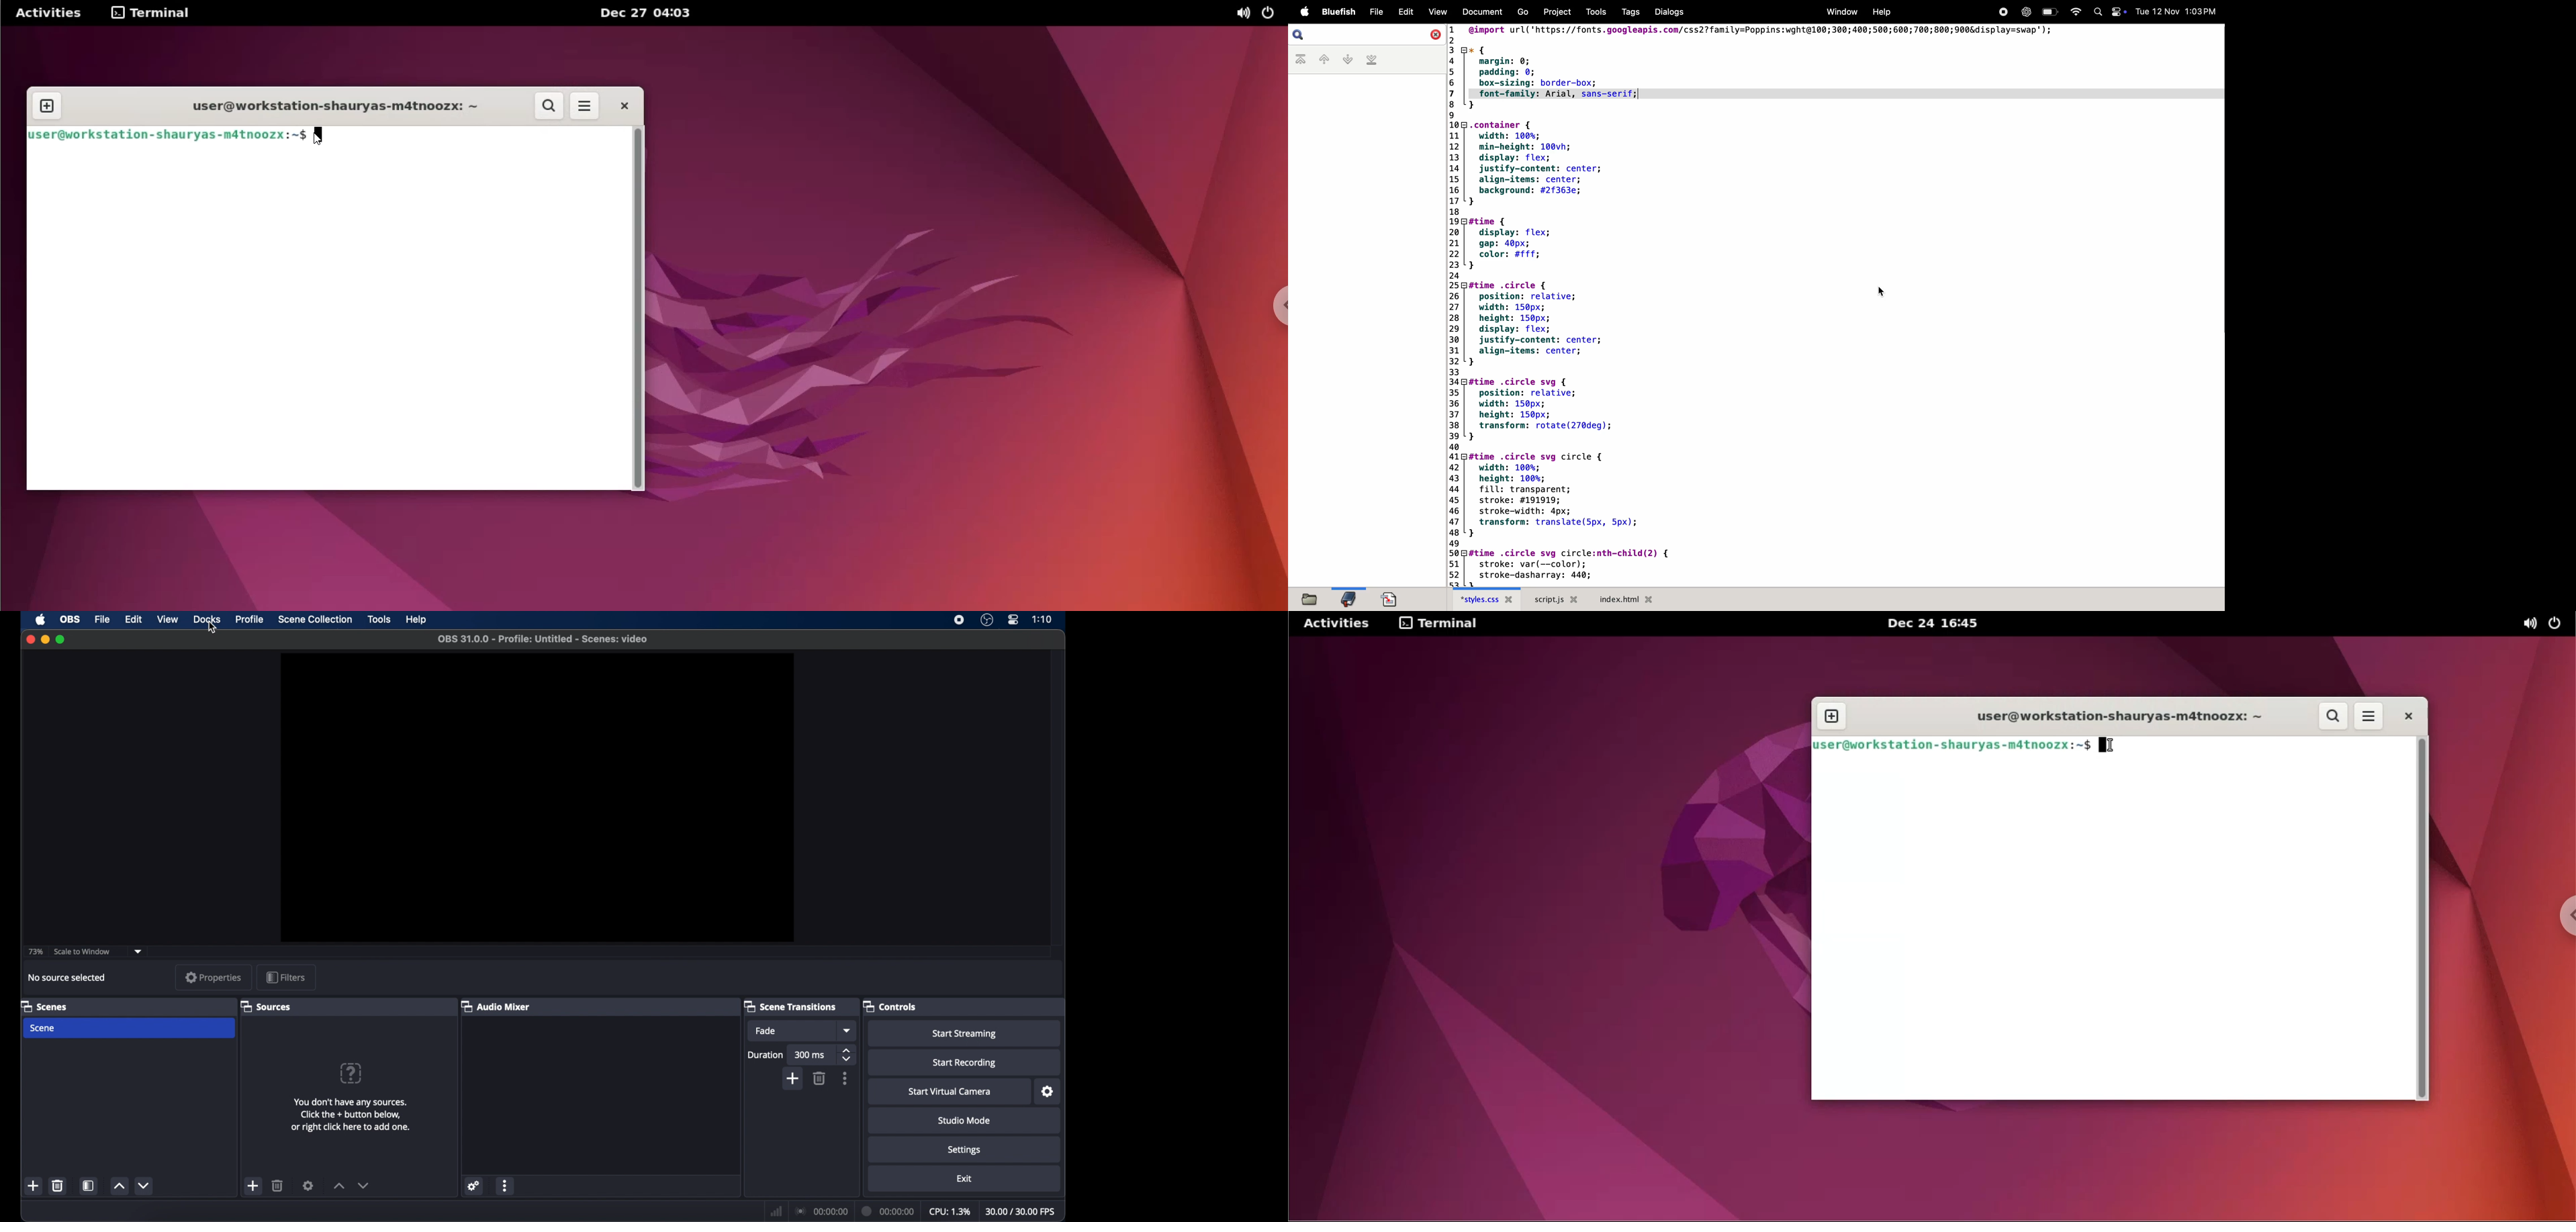  What do you see at coordinates (474, 1185) in the screenshot?
I see `settings` at bounding box center [474, 1185].